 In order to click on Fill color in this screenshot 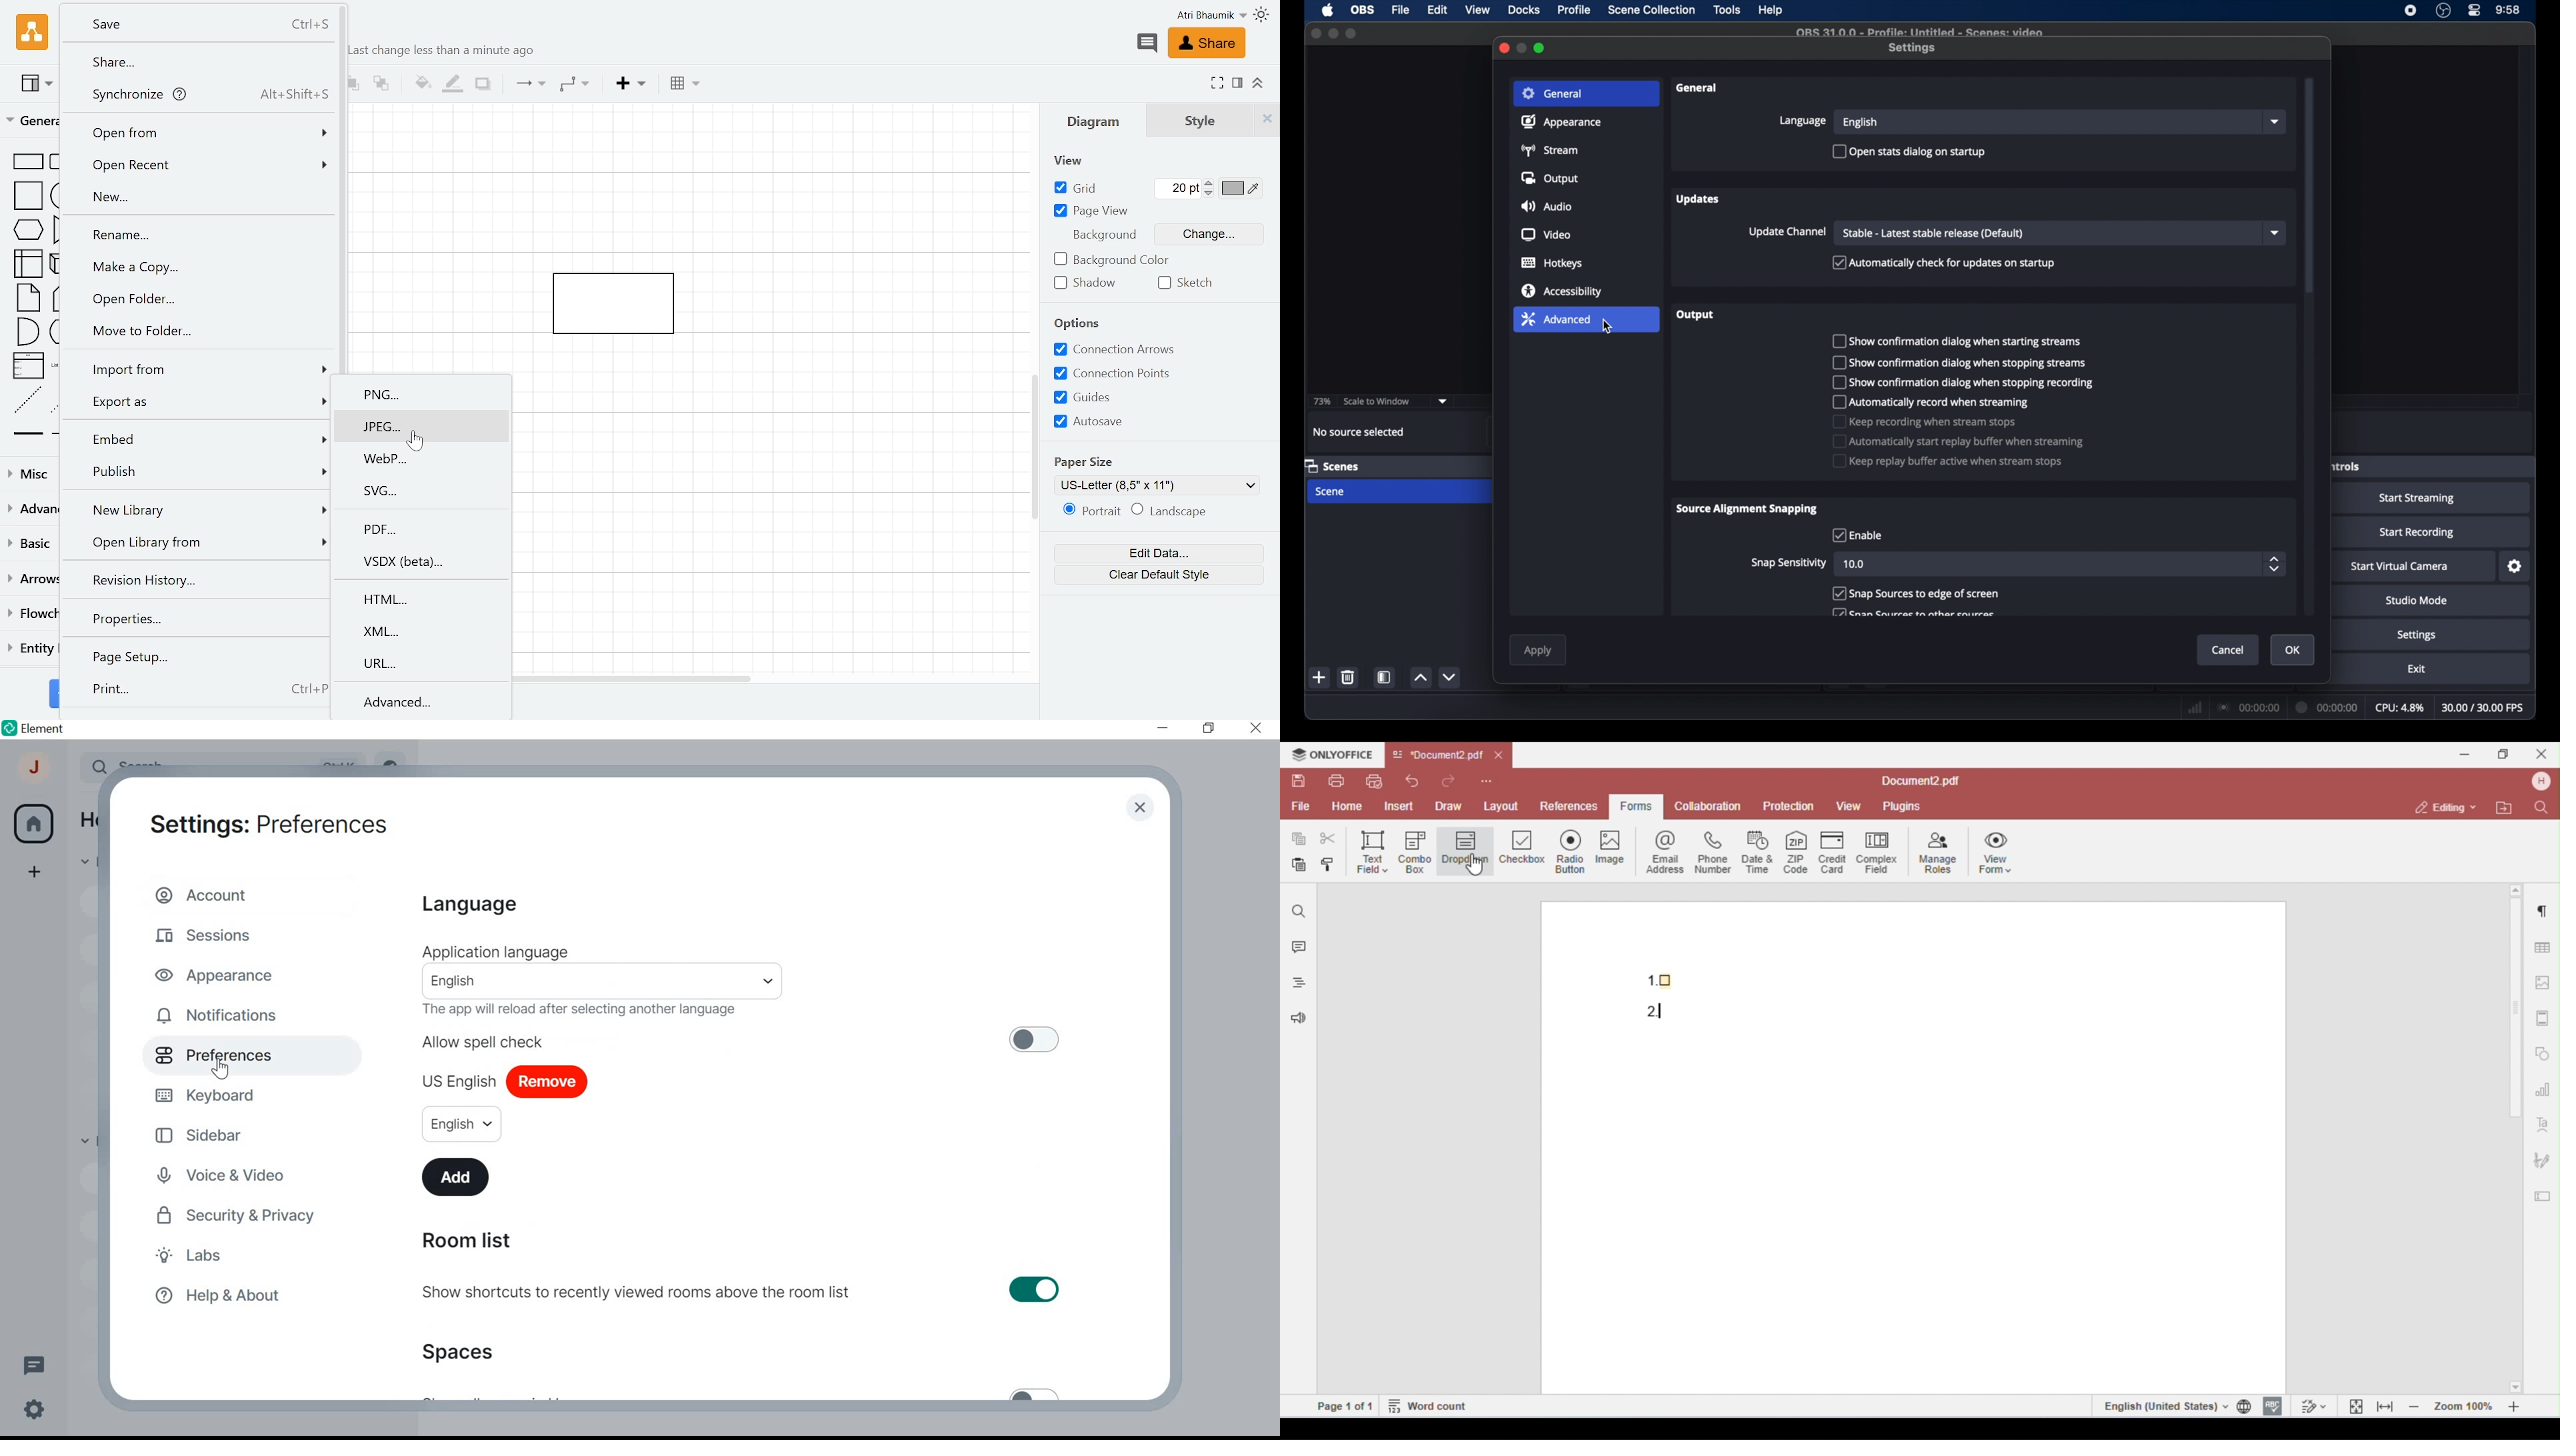, I will do `click(420, 83)`.